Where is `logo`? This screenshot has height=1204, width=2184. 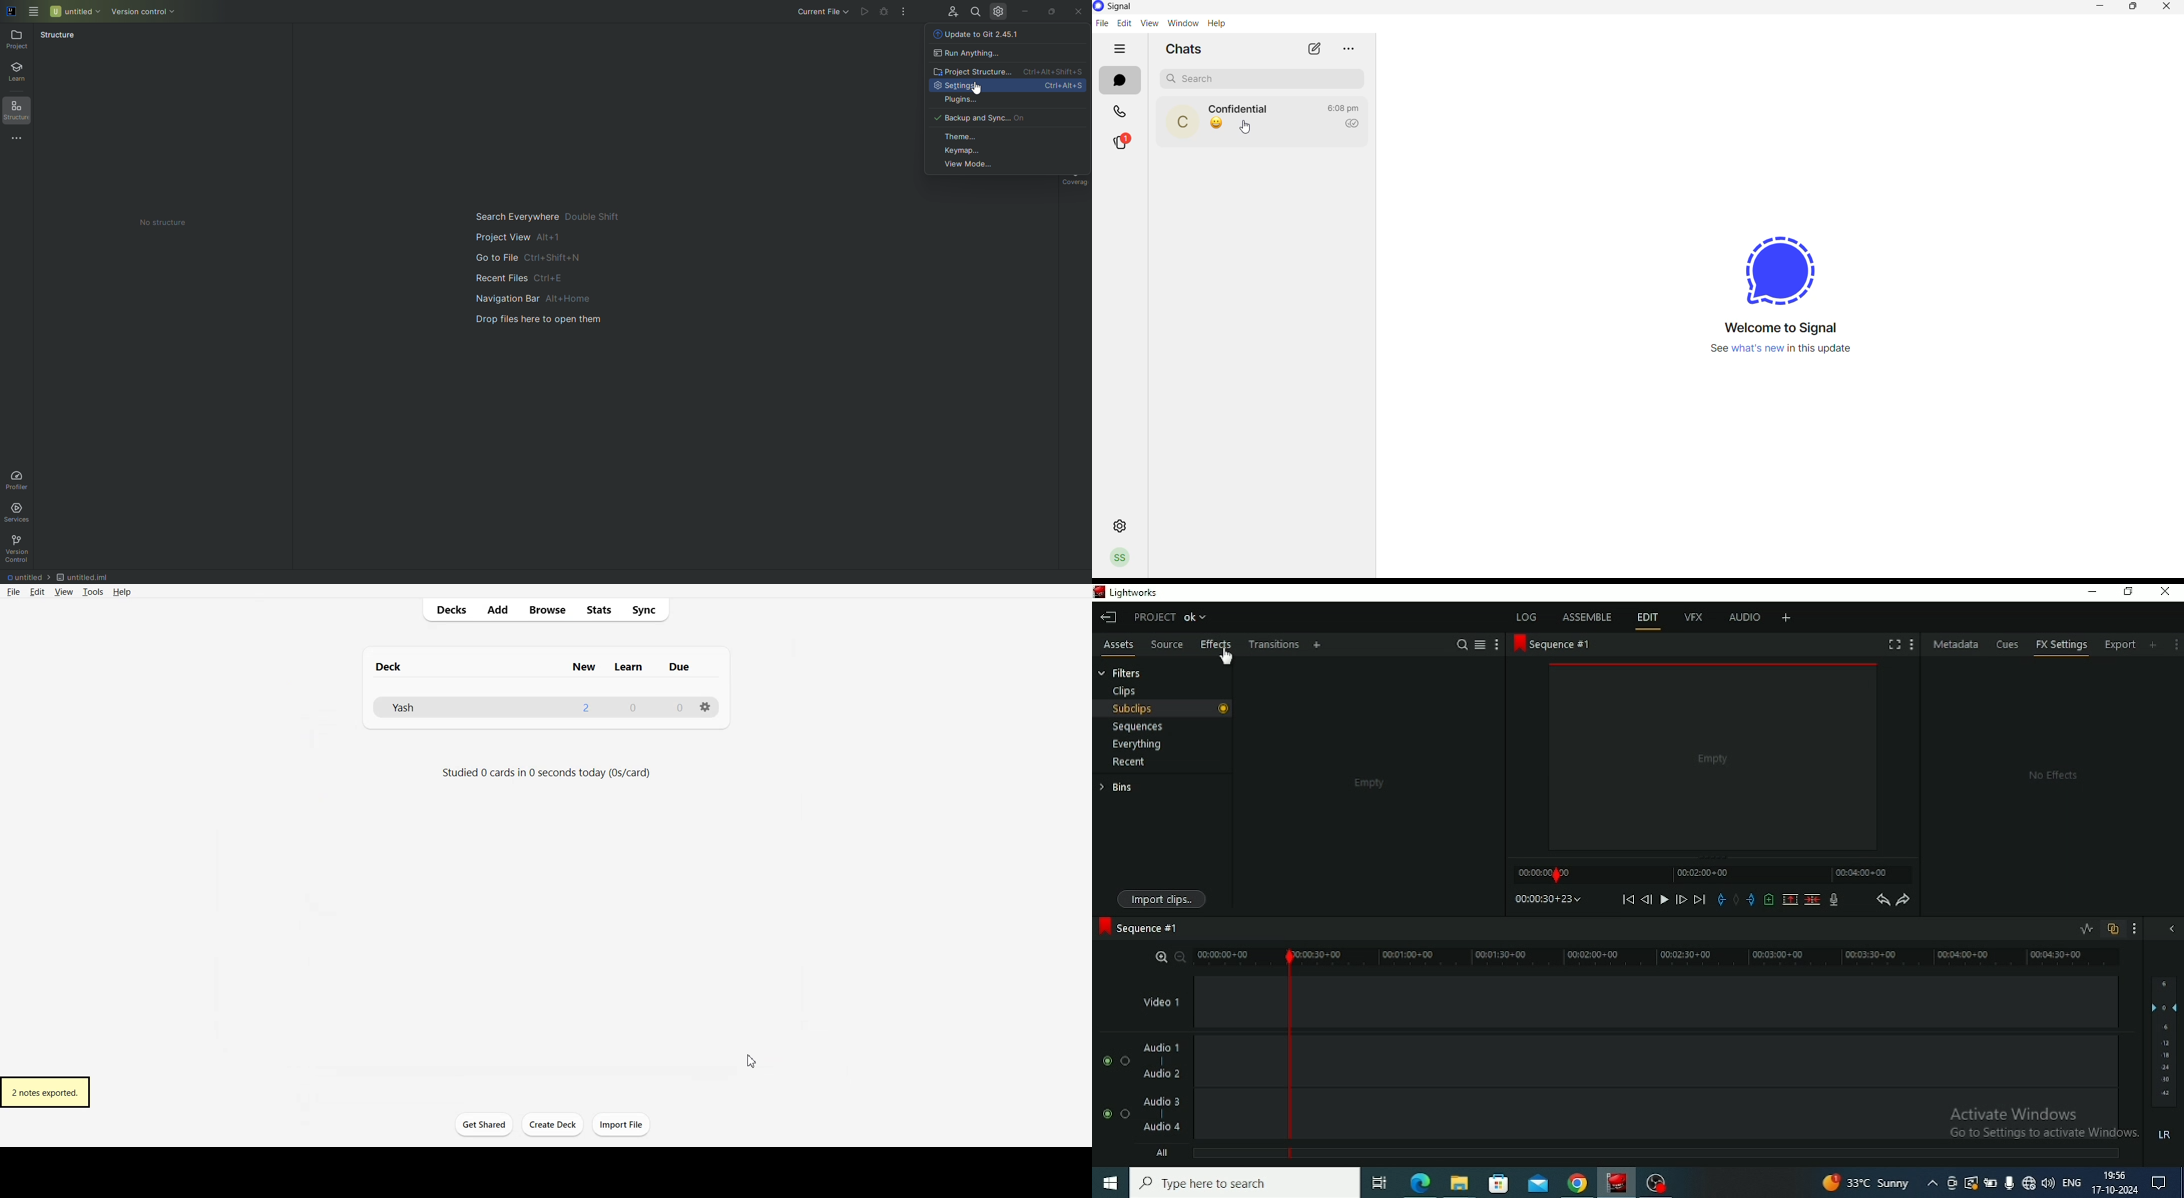 logo is located at coordinates (1783, 272).